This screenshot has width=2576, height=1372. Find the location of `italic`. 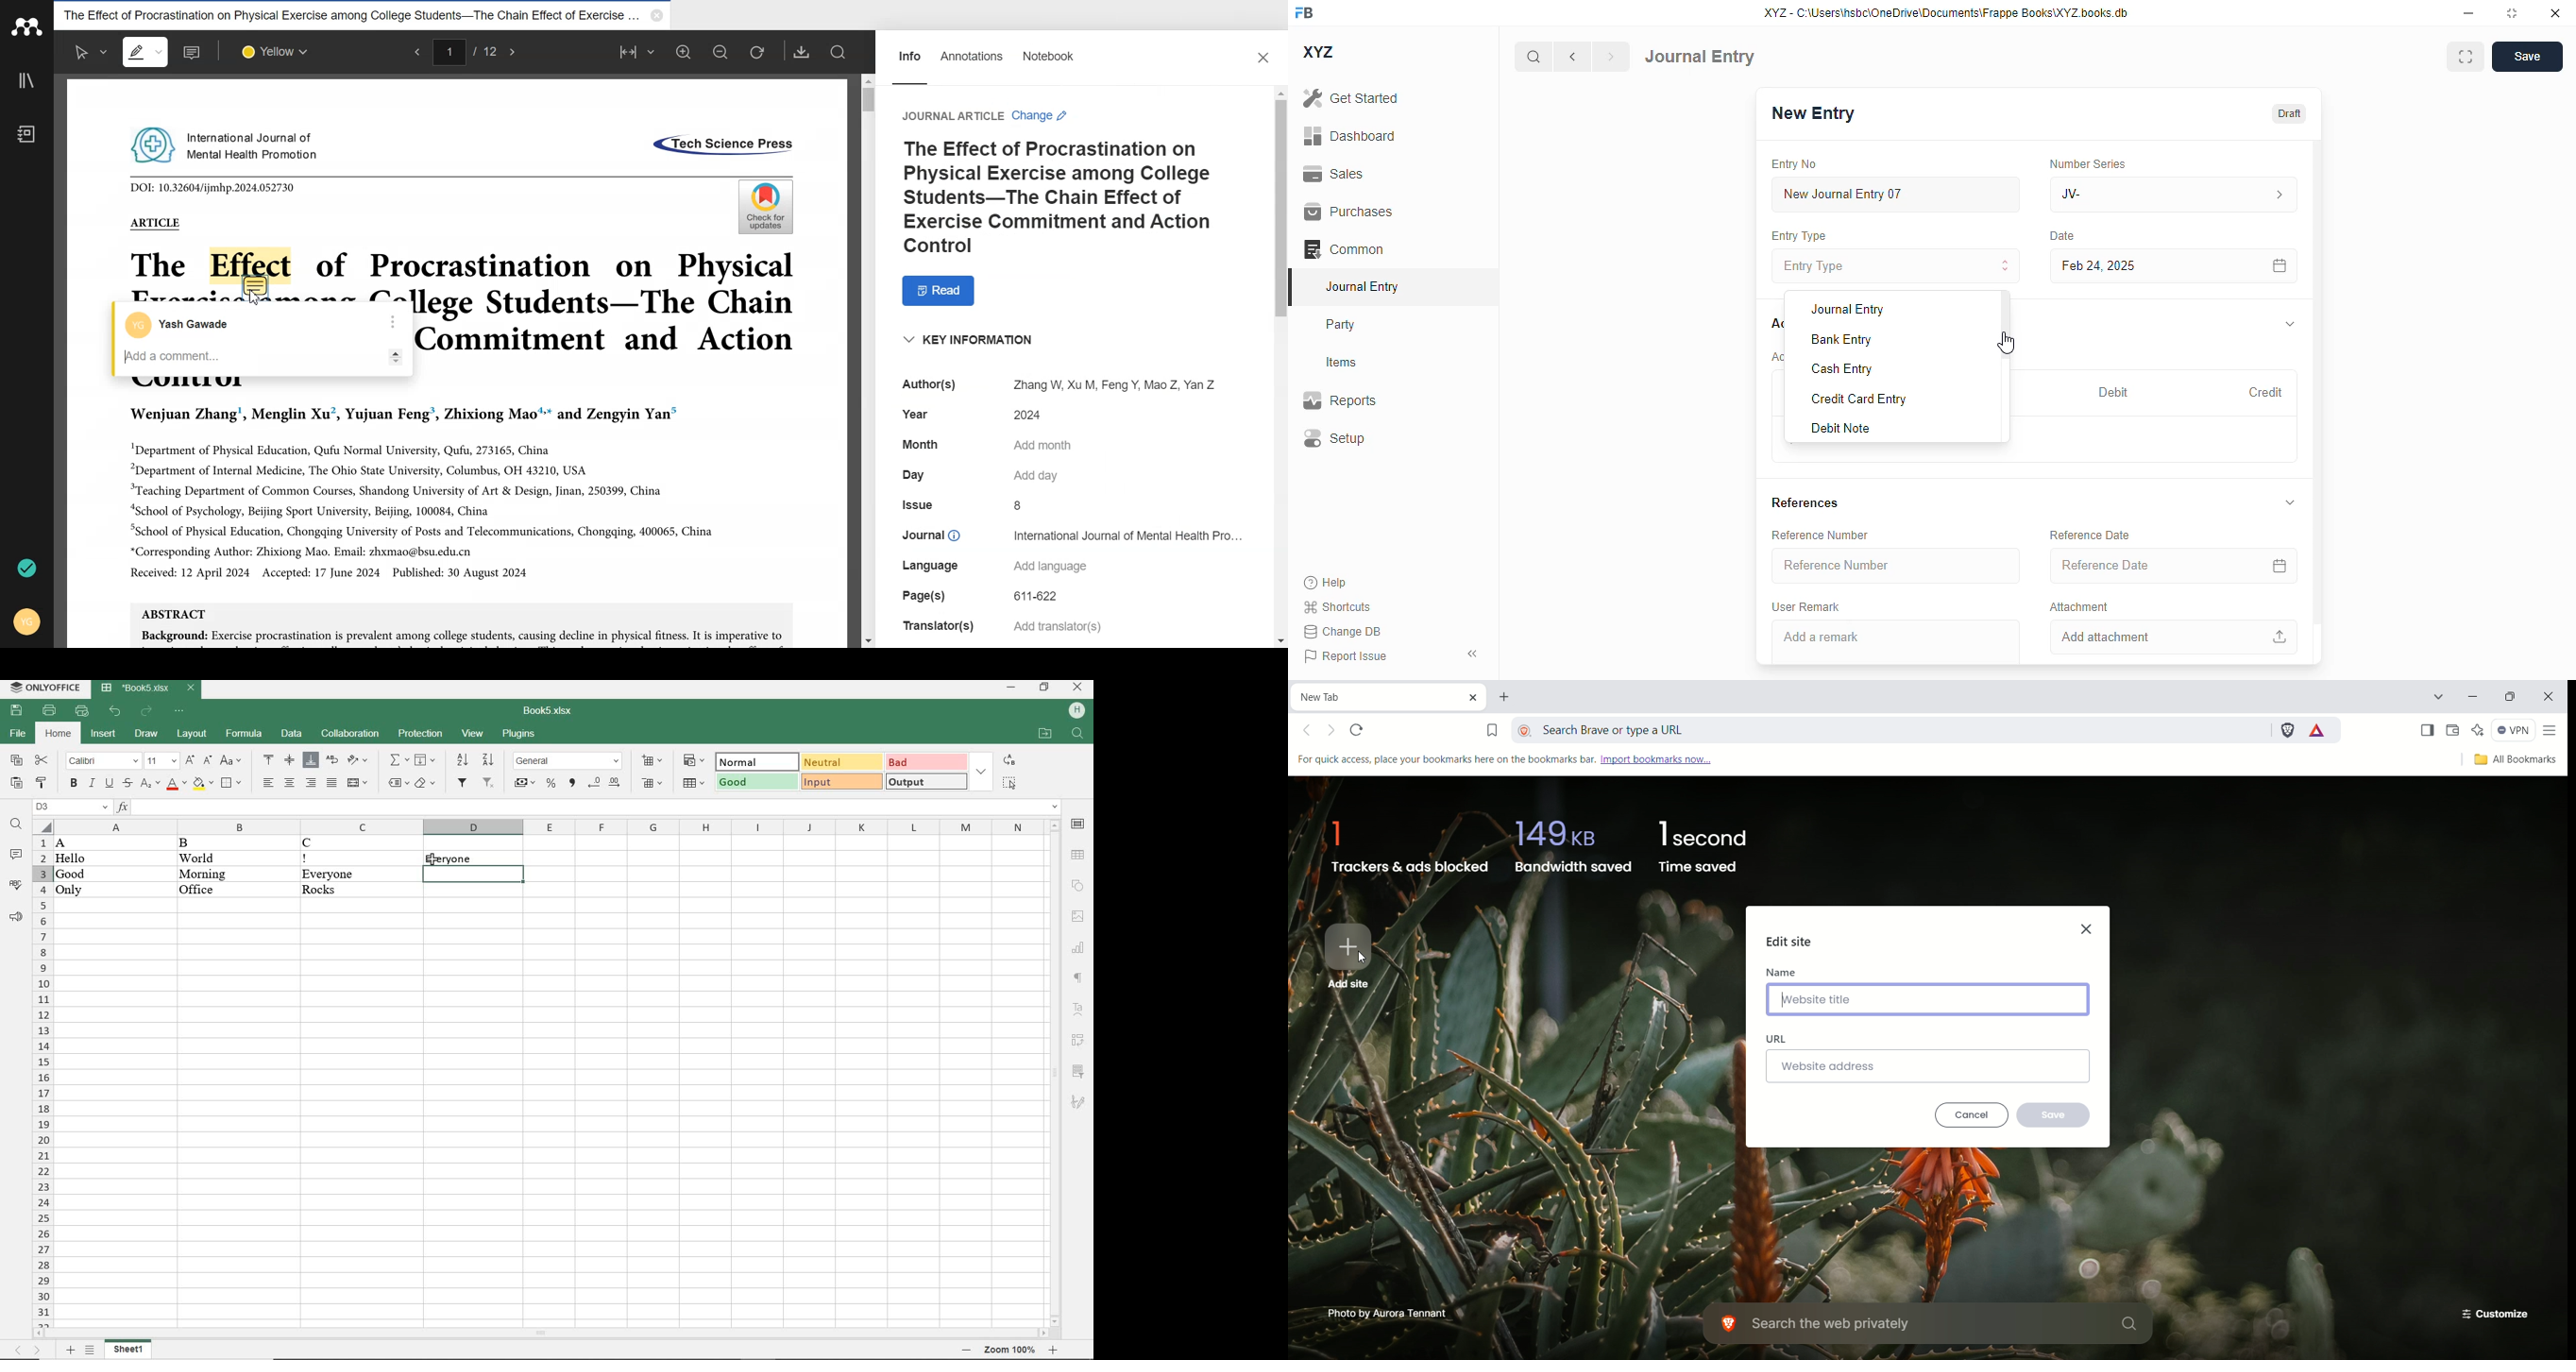

italic is located at coordinates (92, 784).